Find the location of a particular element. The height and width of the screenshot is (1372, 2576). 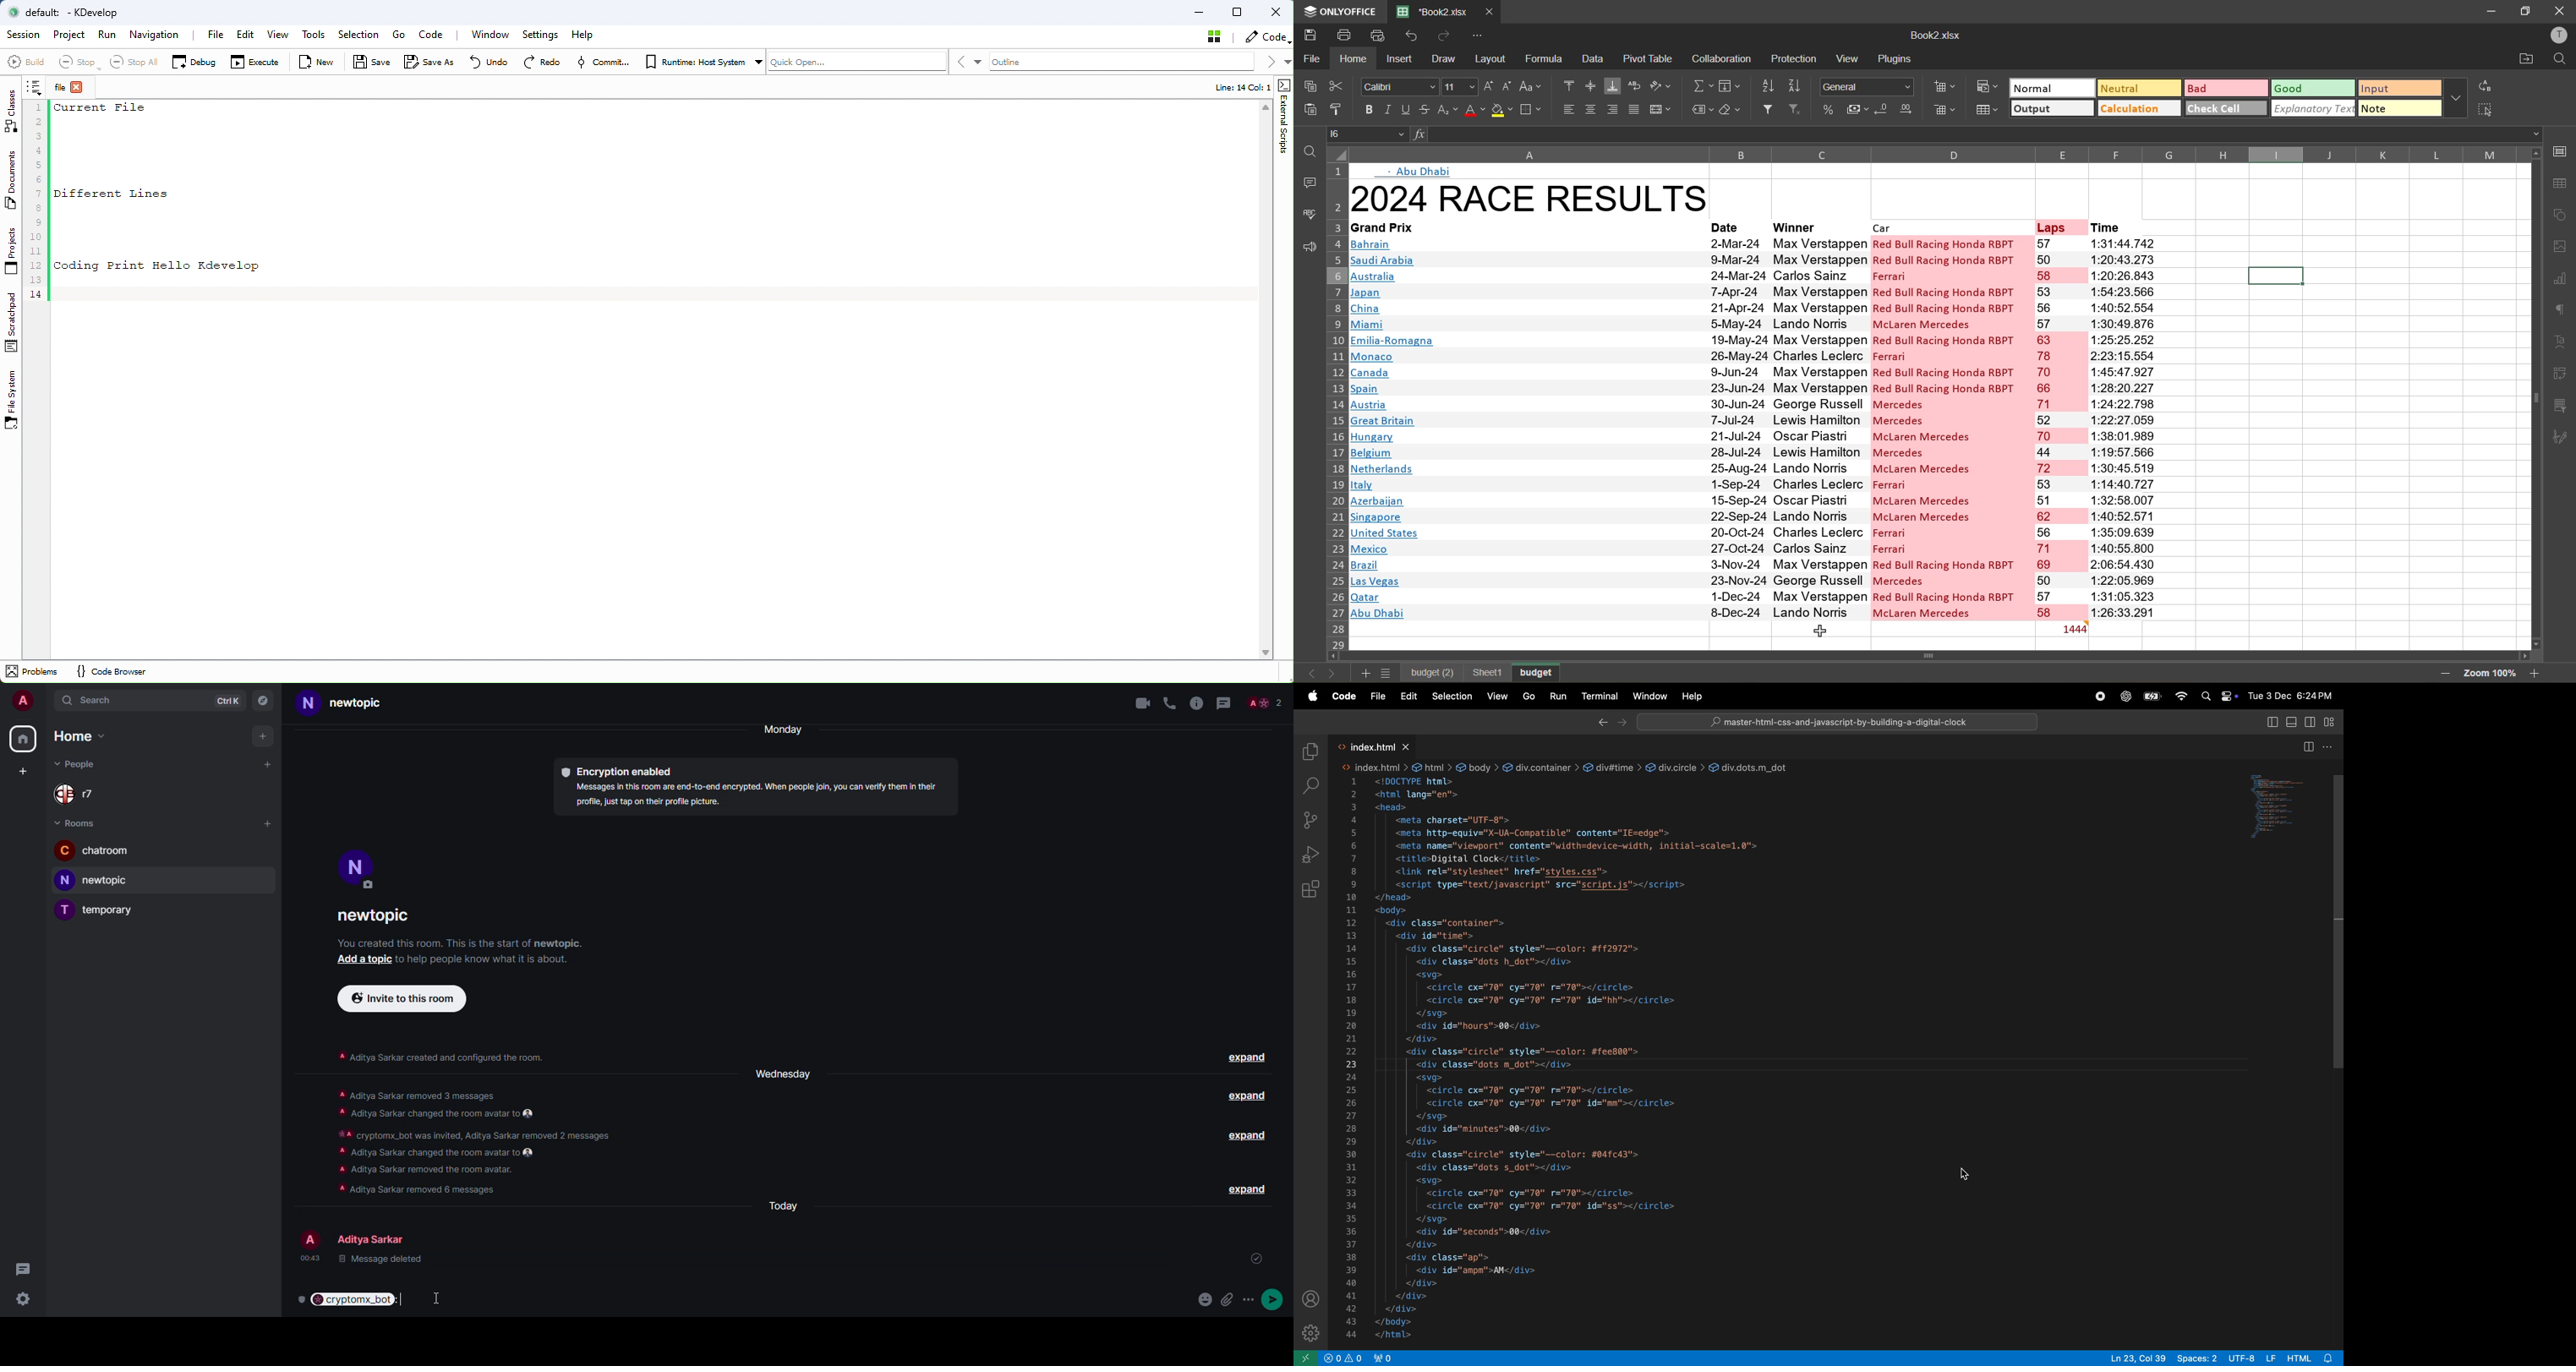

day is located at coordinates (780, 1073).